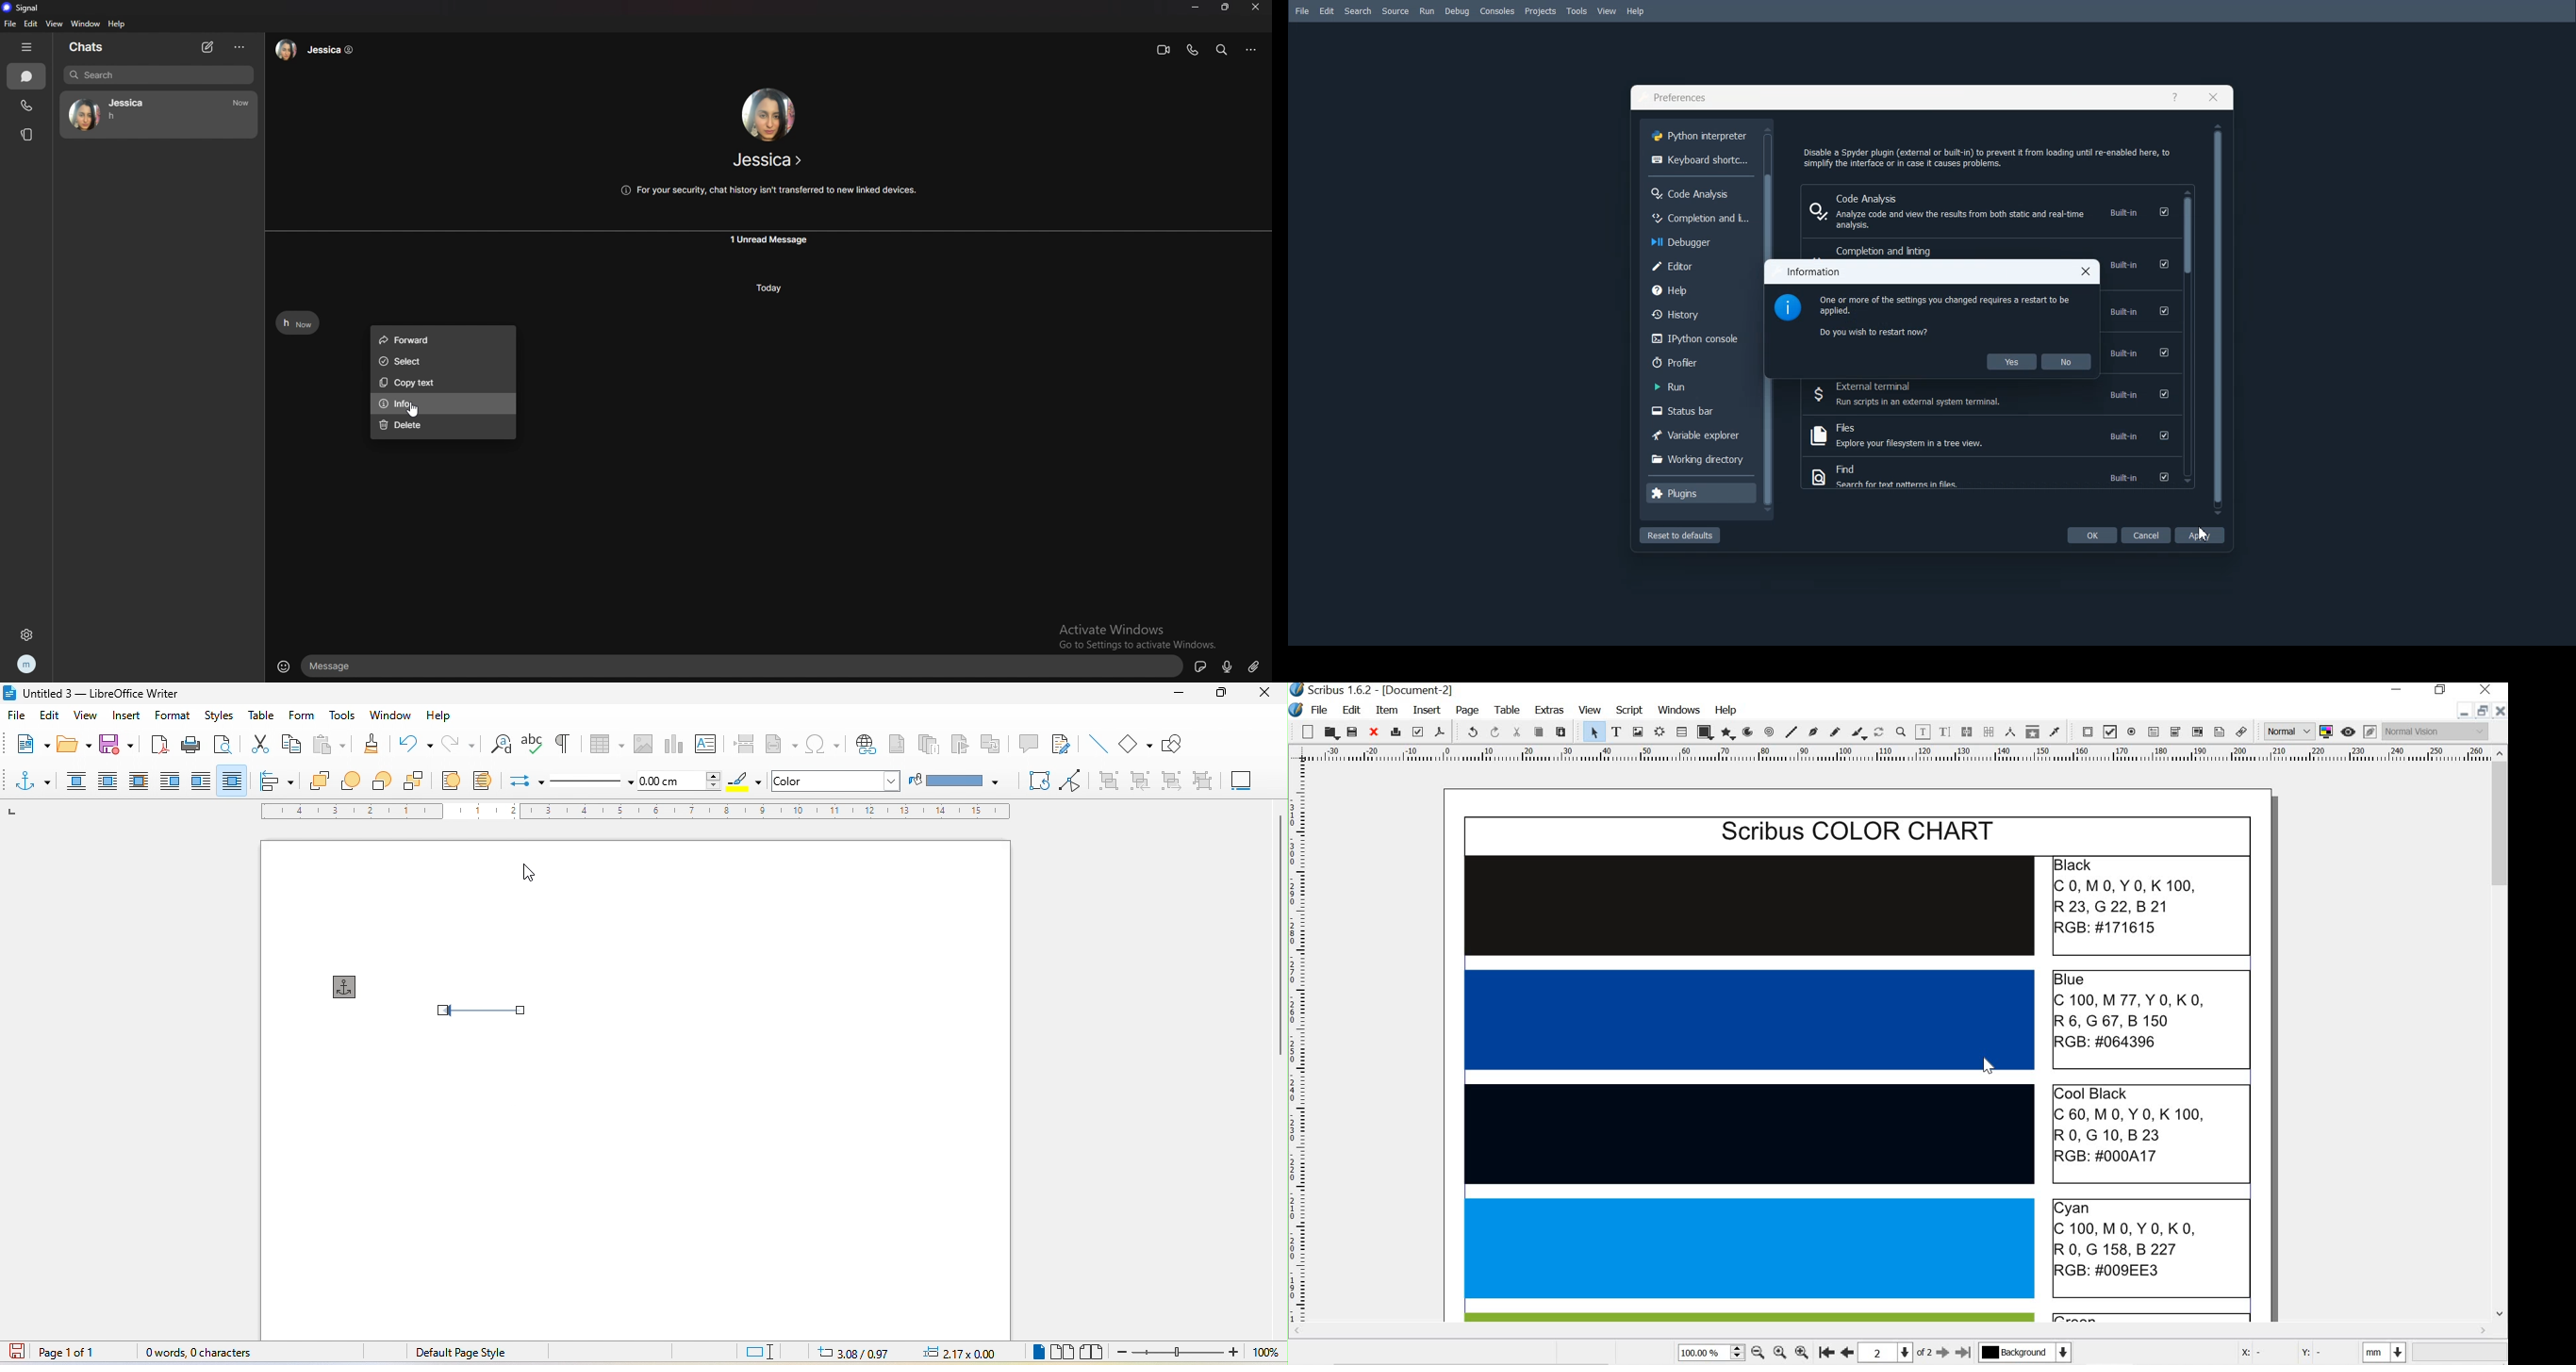 The image size is (2576, 1372). Describe the element at coordinates (1469, 732) in the screenshot. I see `undo` at that location.